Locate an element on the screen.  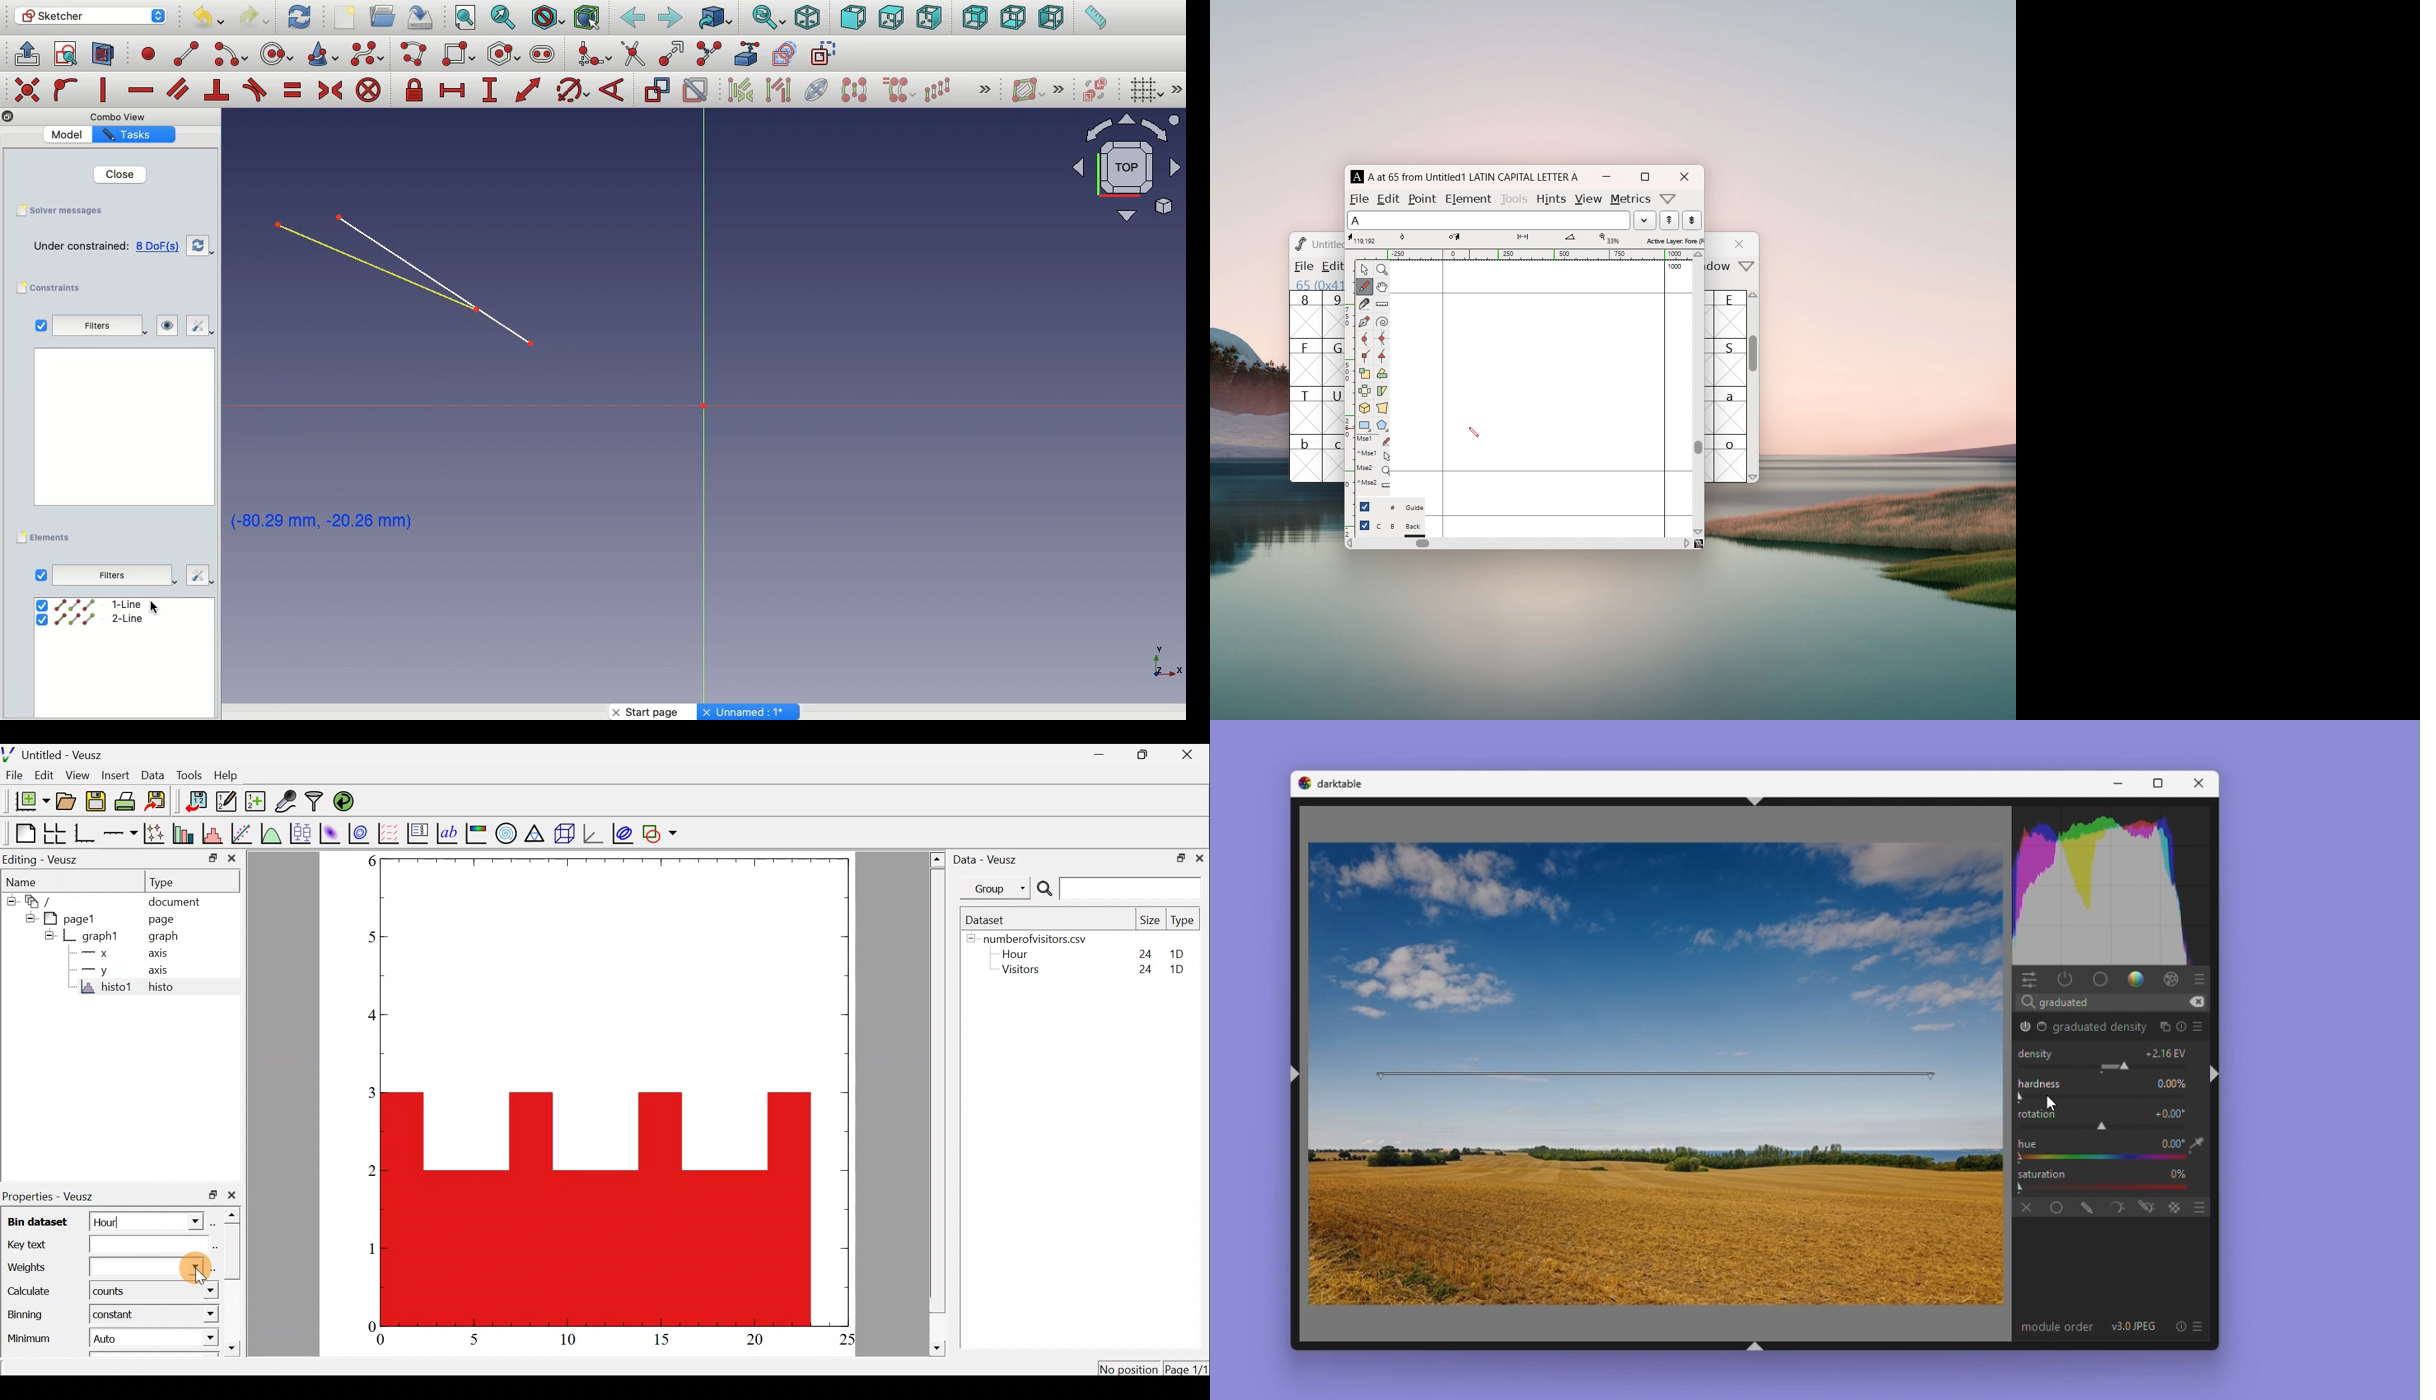
reset is located at coordinates (2180, 1327).